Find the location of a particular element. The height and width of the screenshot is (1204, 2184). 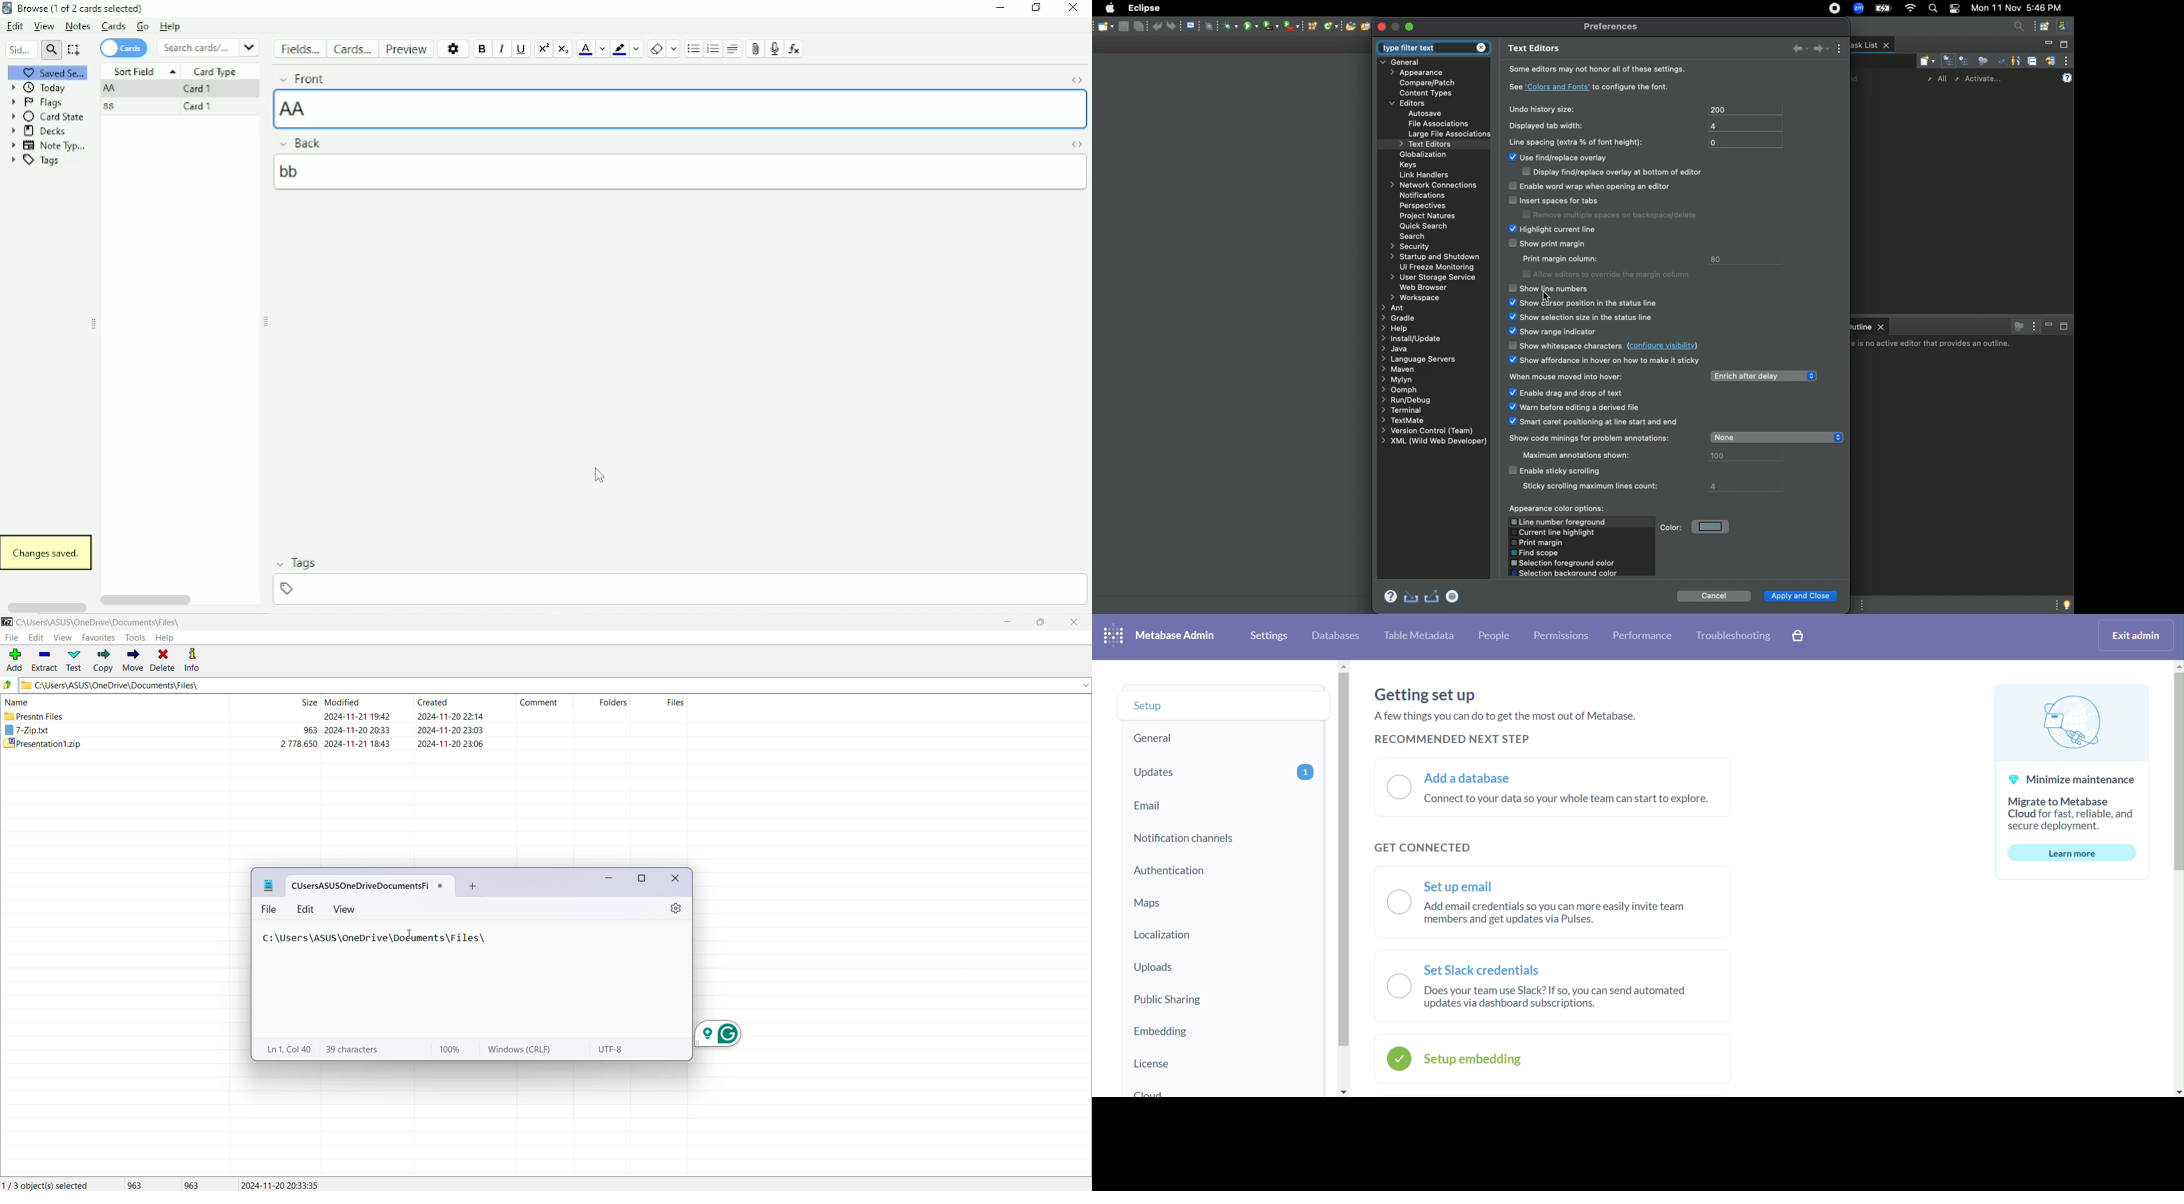

modified date & time is located at coordinates (358, 744).